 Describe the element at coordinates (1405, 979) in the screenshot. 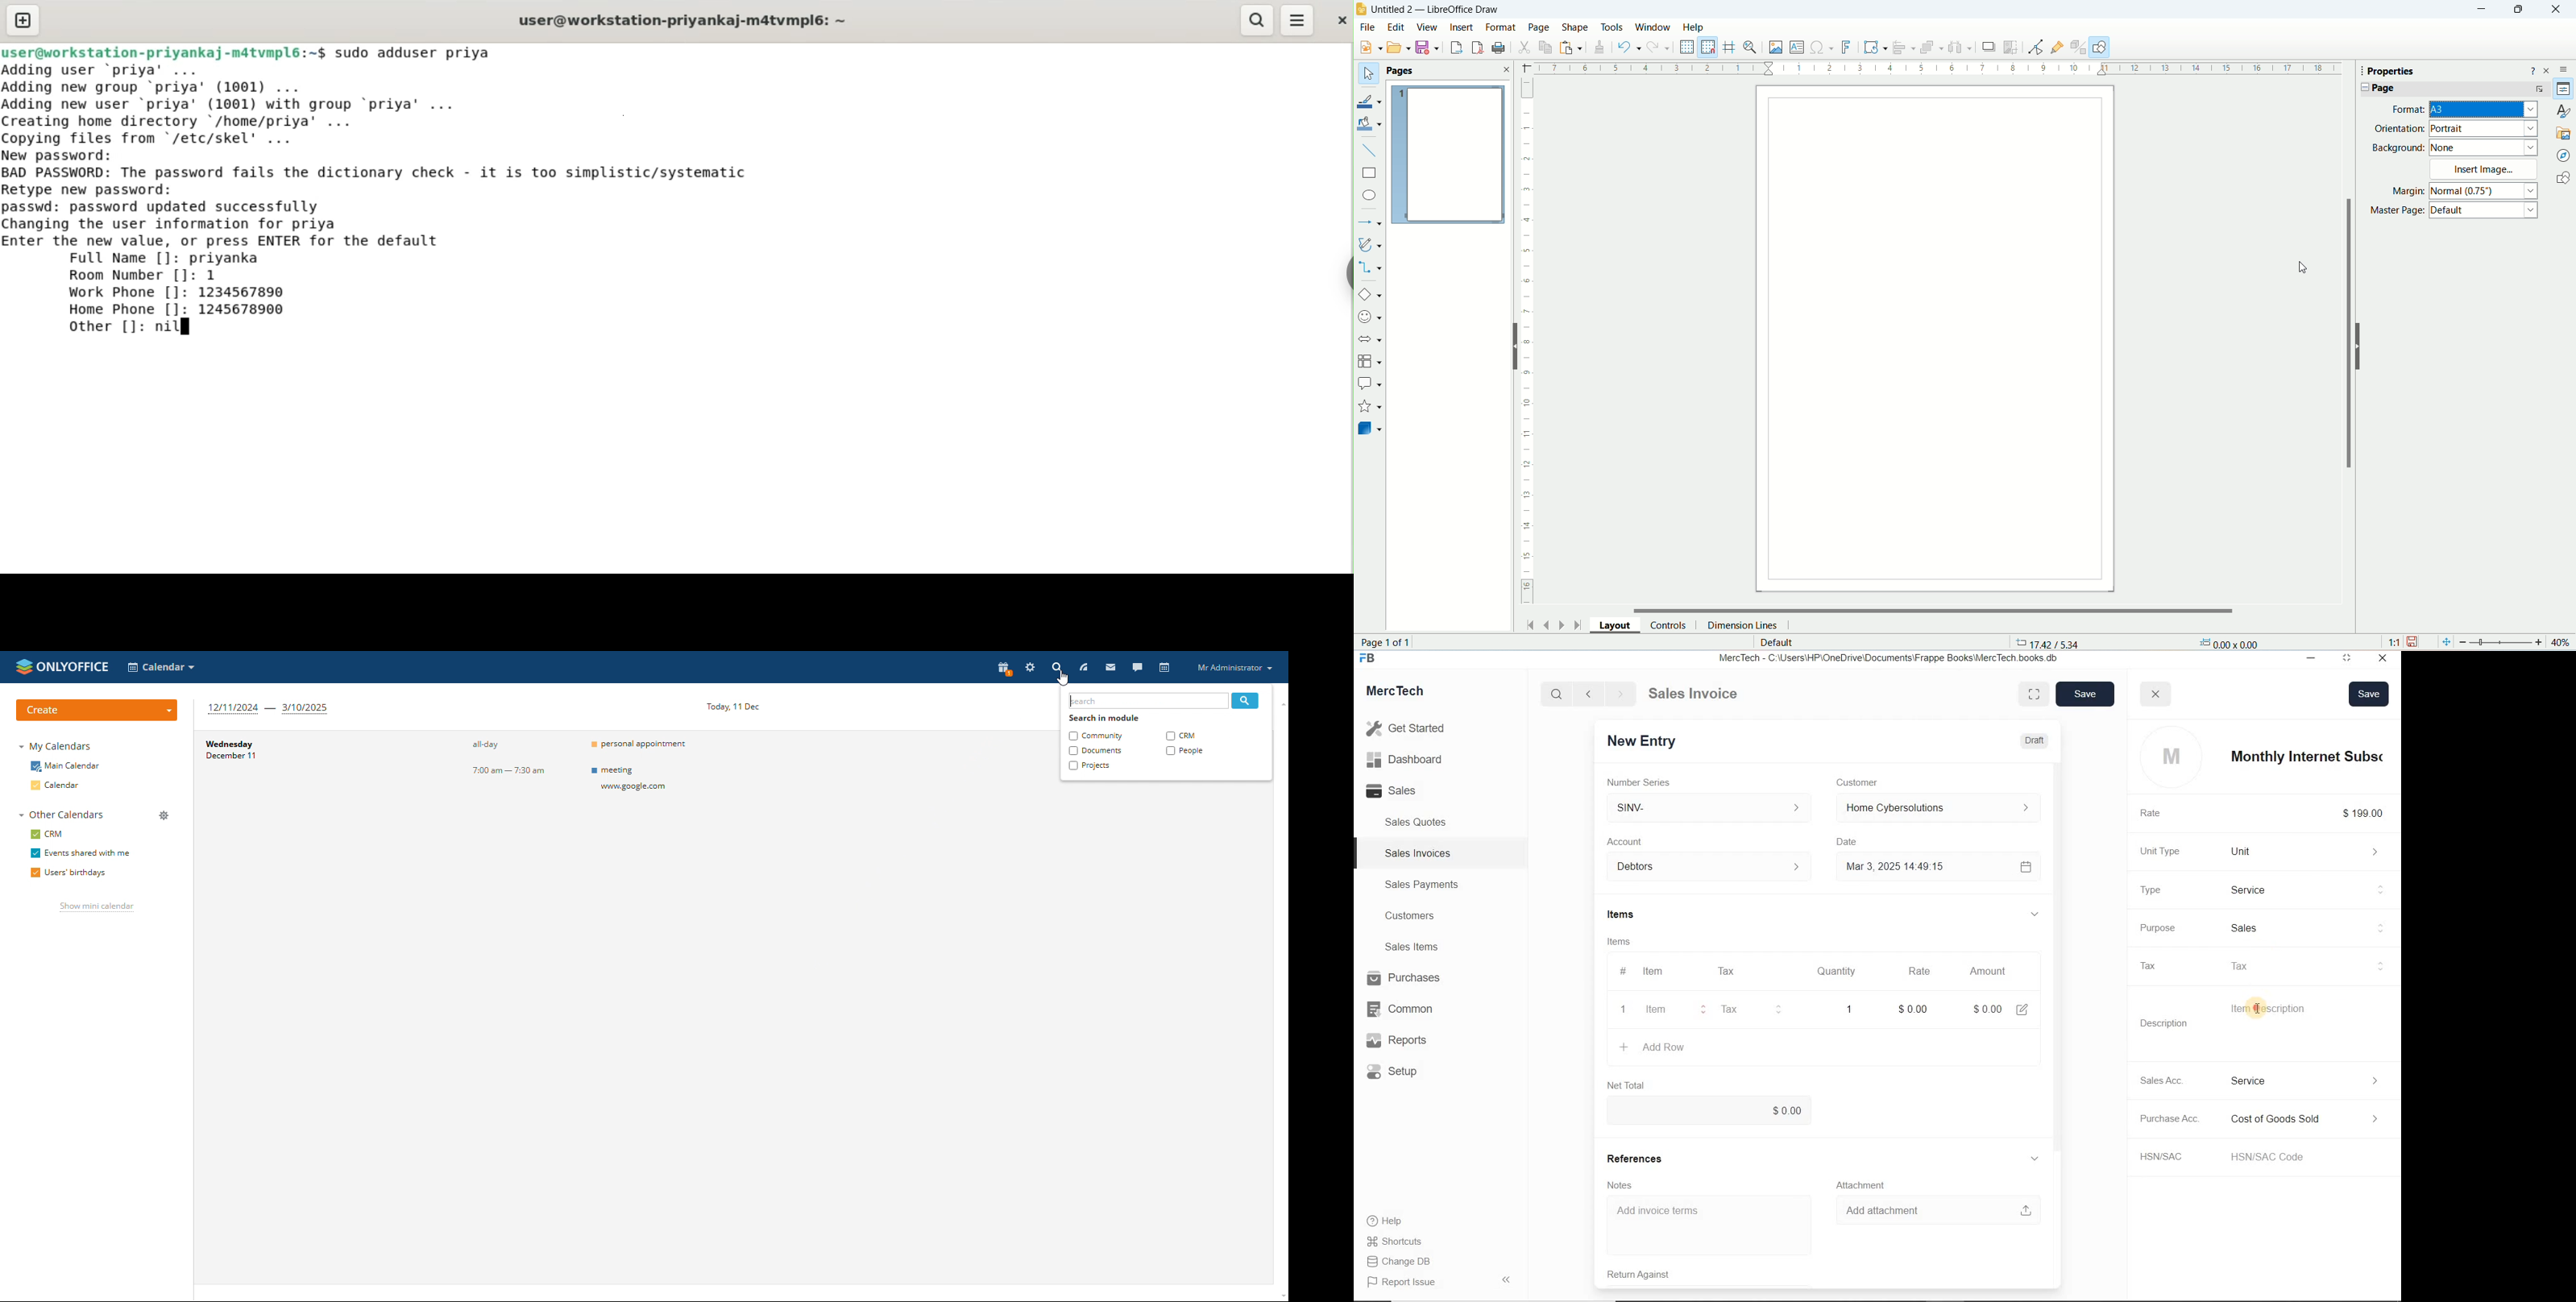

I see `Purchases` at that location.